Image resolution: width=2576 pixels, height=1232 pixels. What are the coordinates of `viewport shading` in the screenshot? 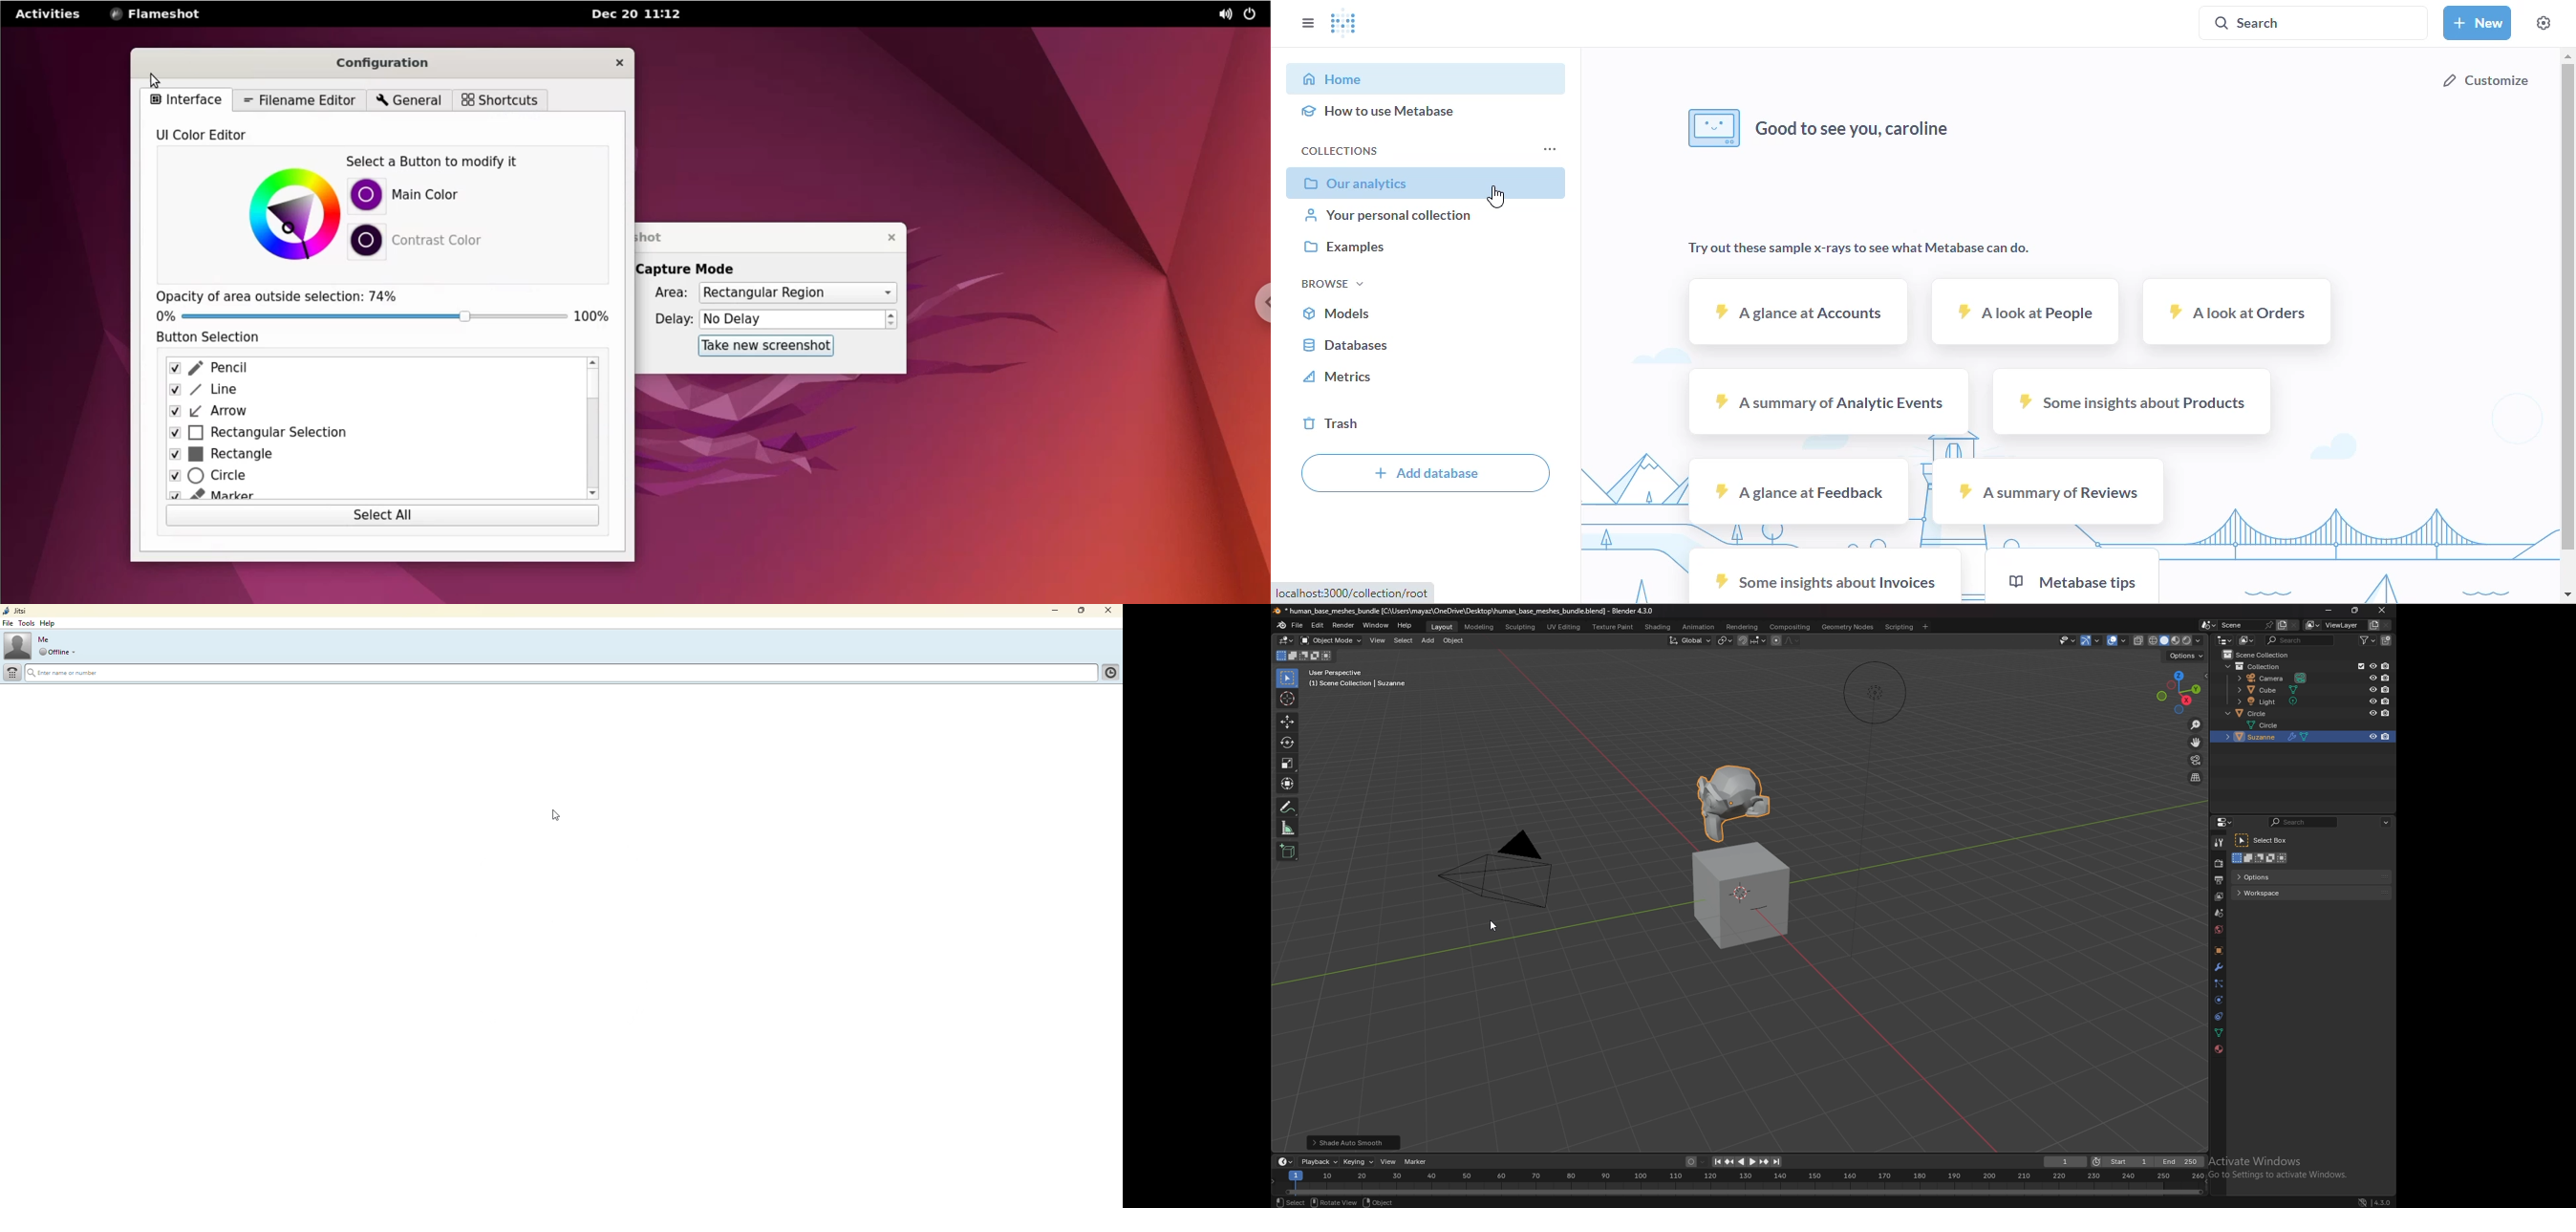 It's located at (2177, 640).